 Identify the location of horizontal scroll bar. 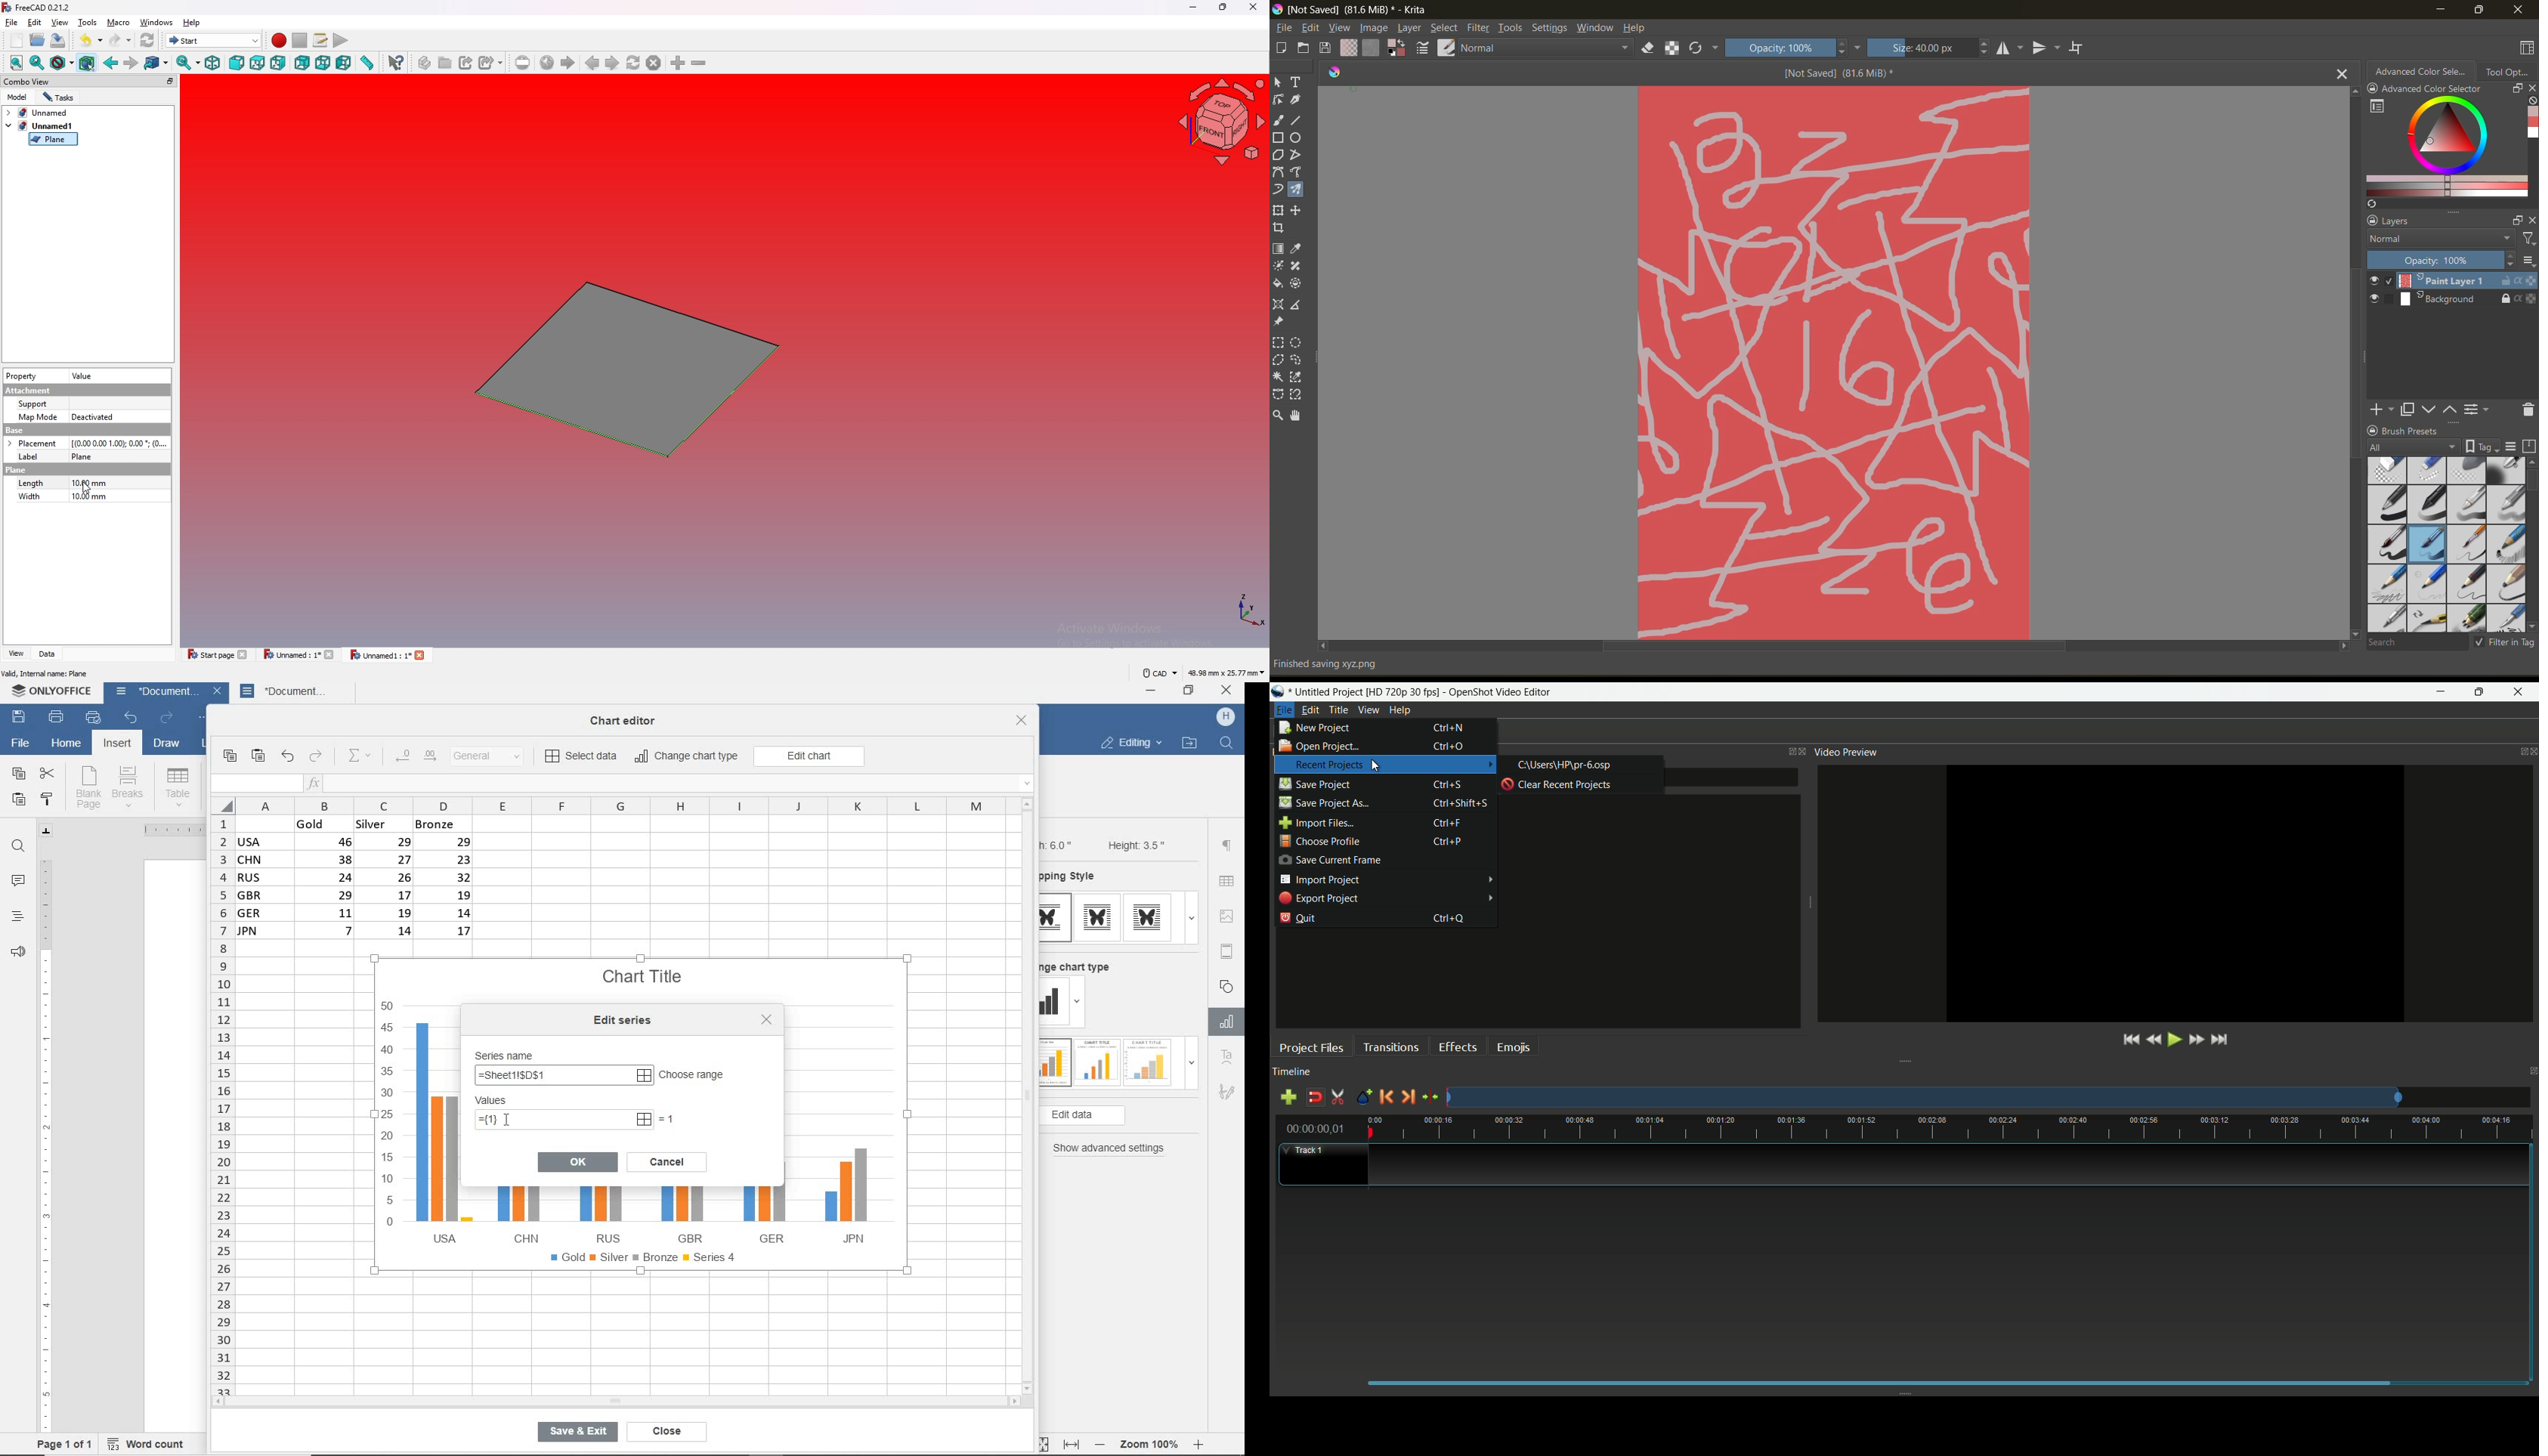
(1833, 646).